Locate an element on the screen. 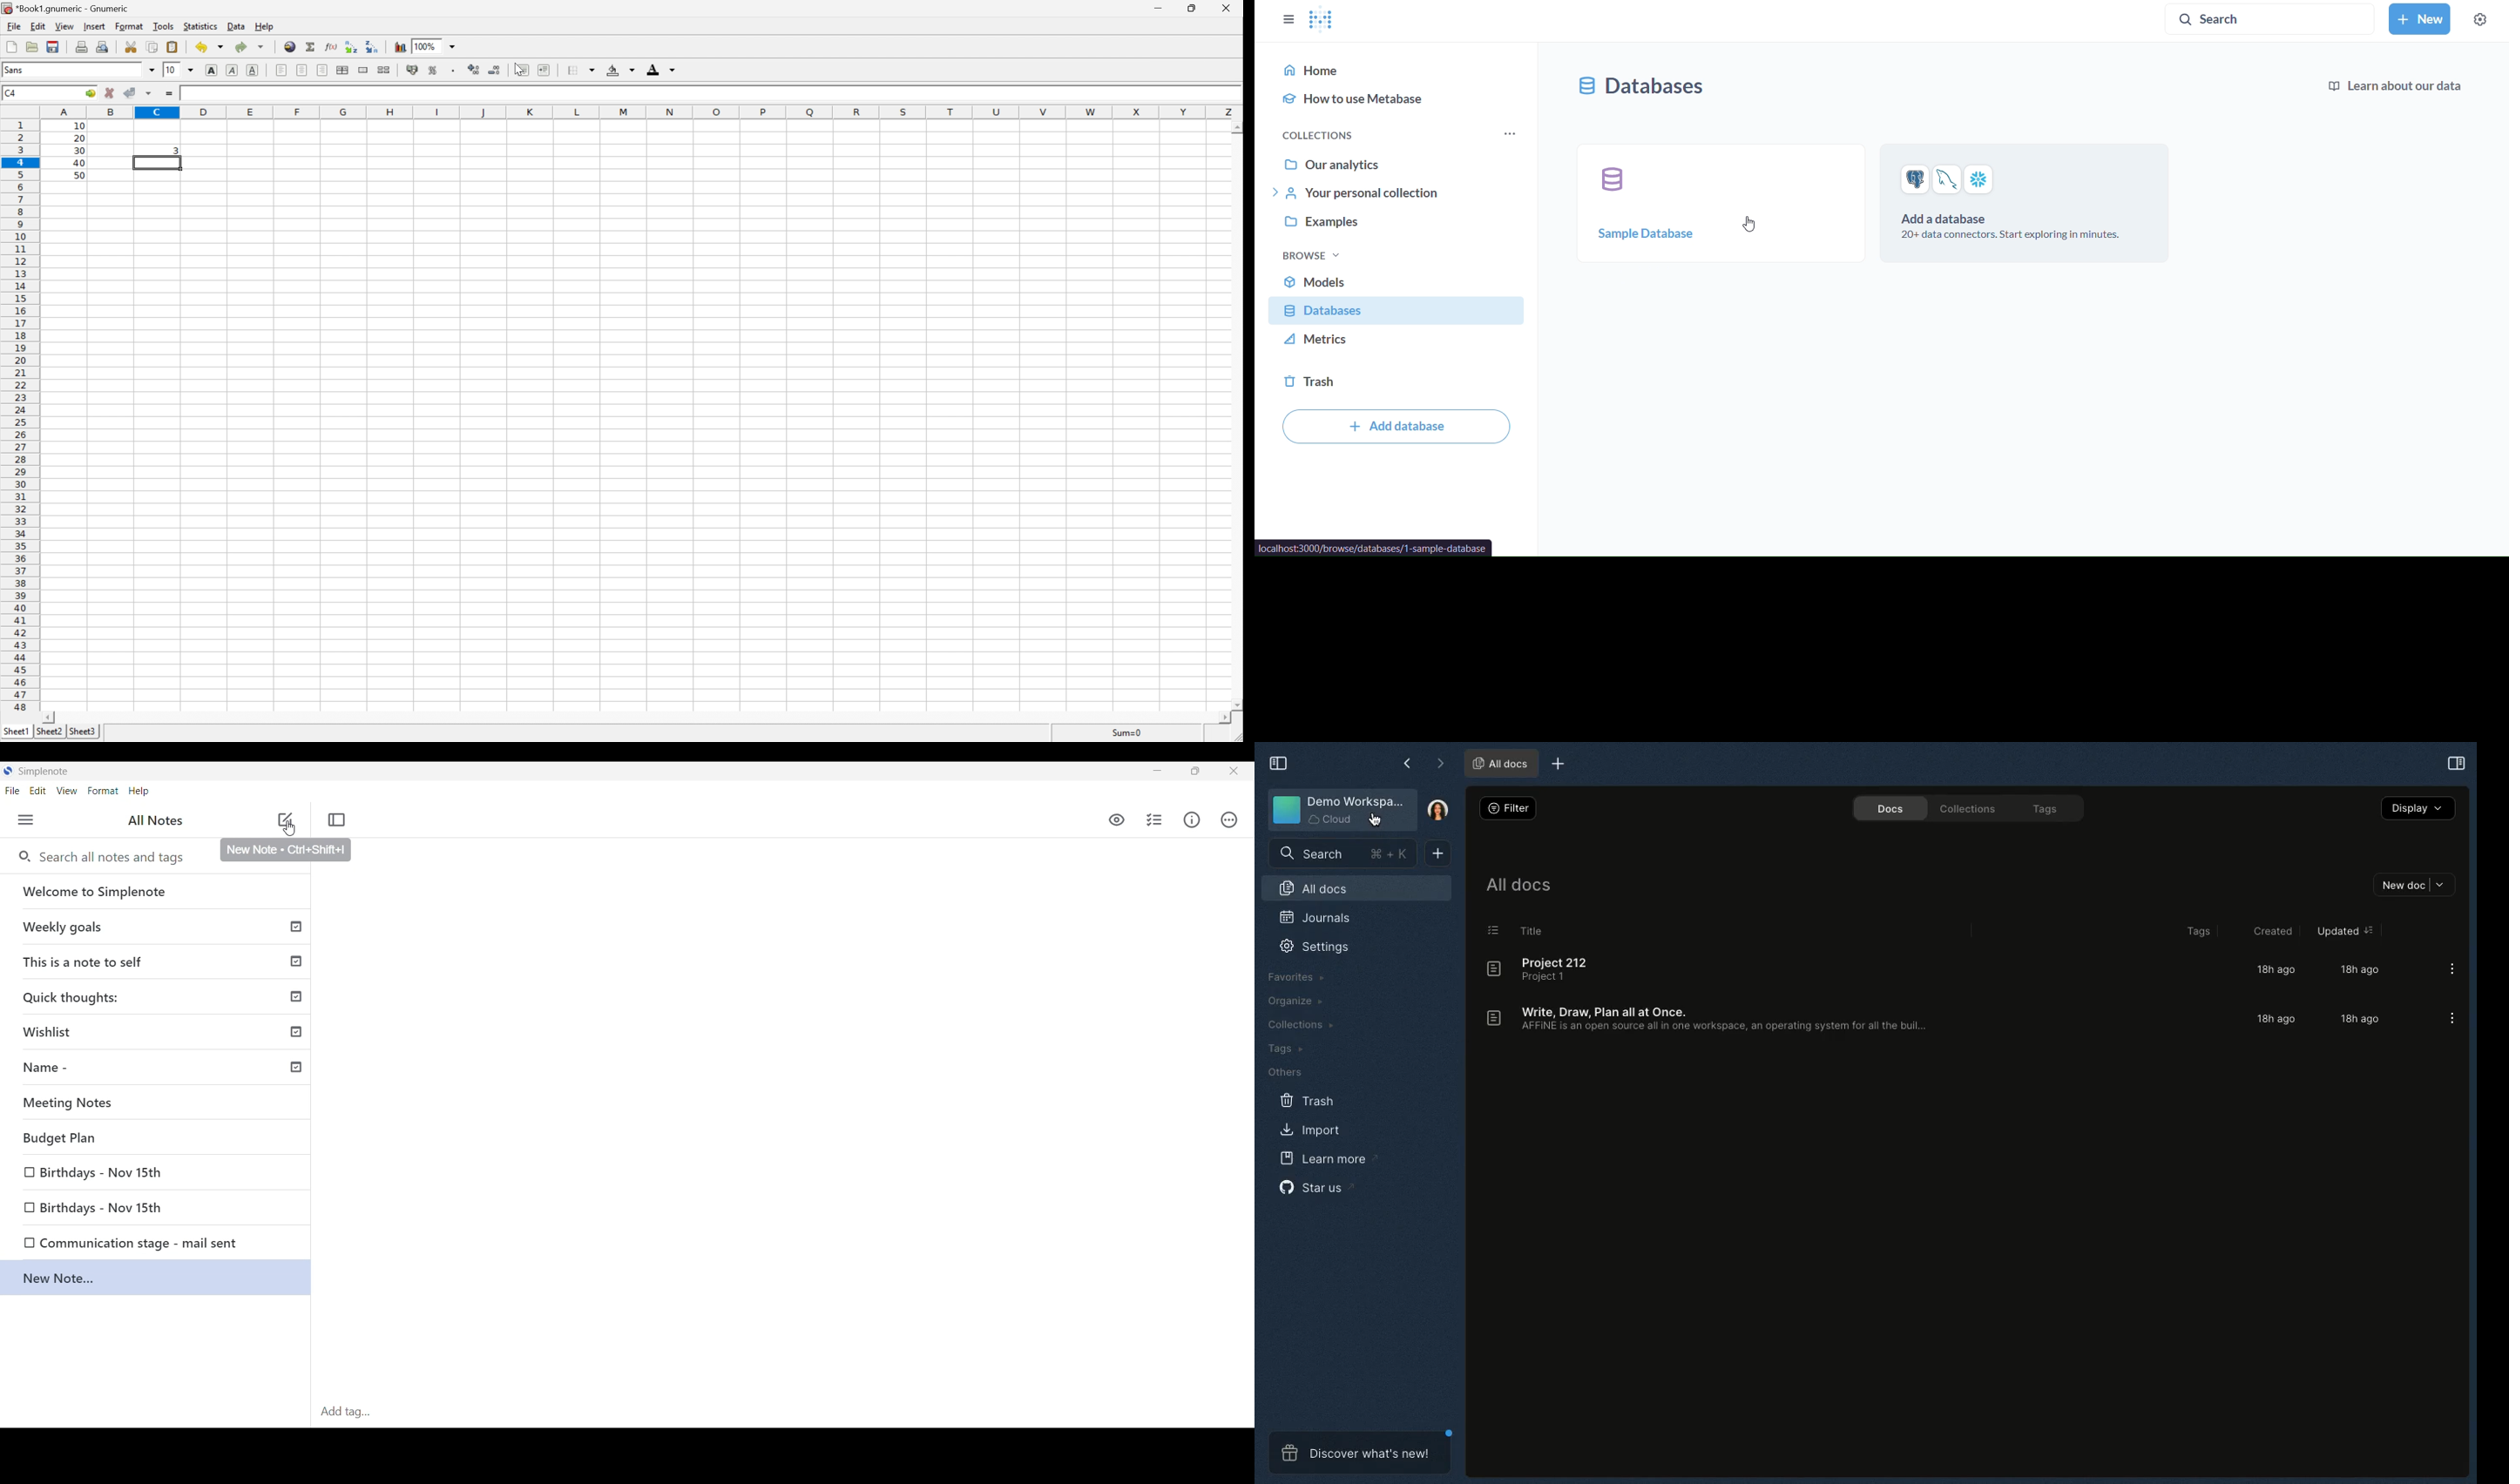  This is a note to self is located at coordinates (157, 961).